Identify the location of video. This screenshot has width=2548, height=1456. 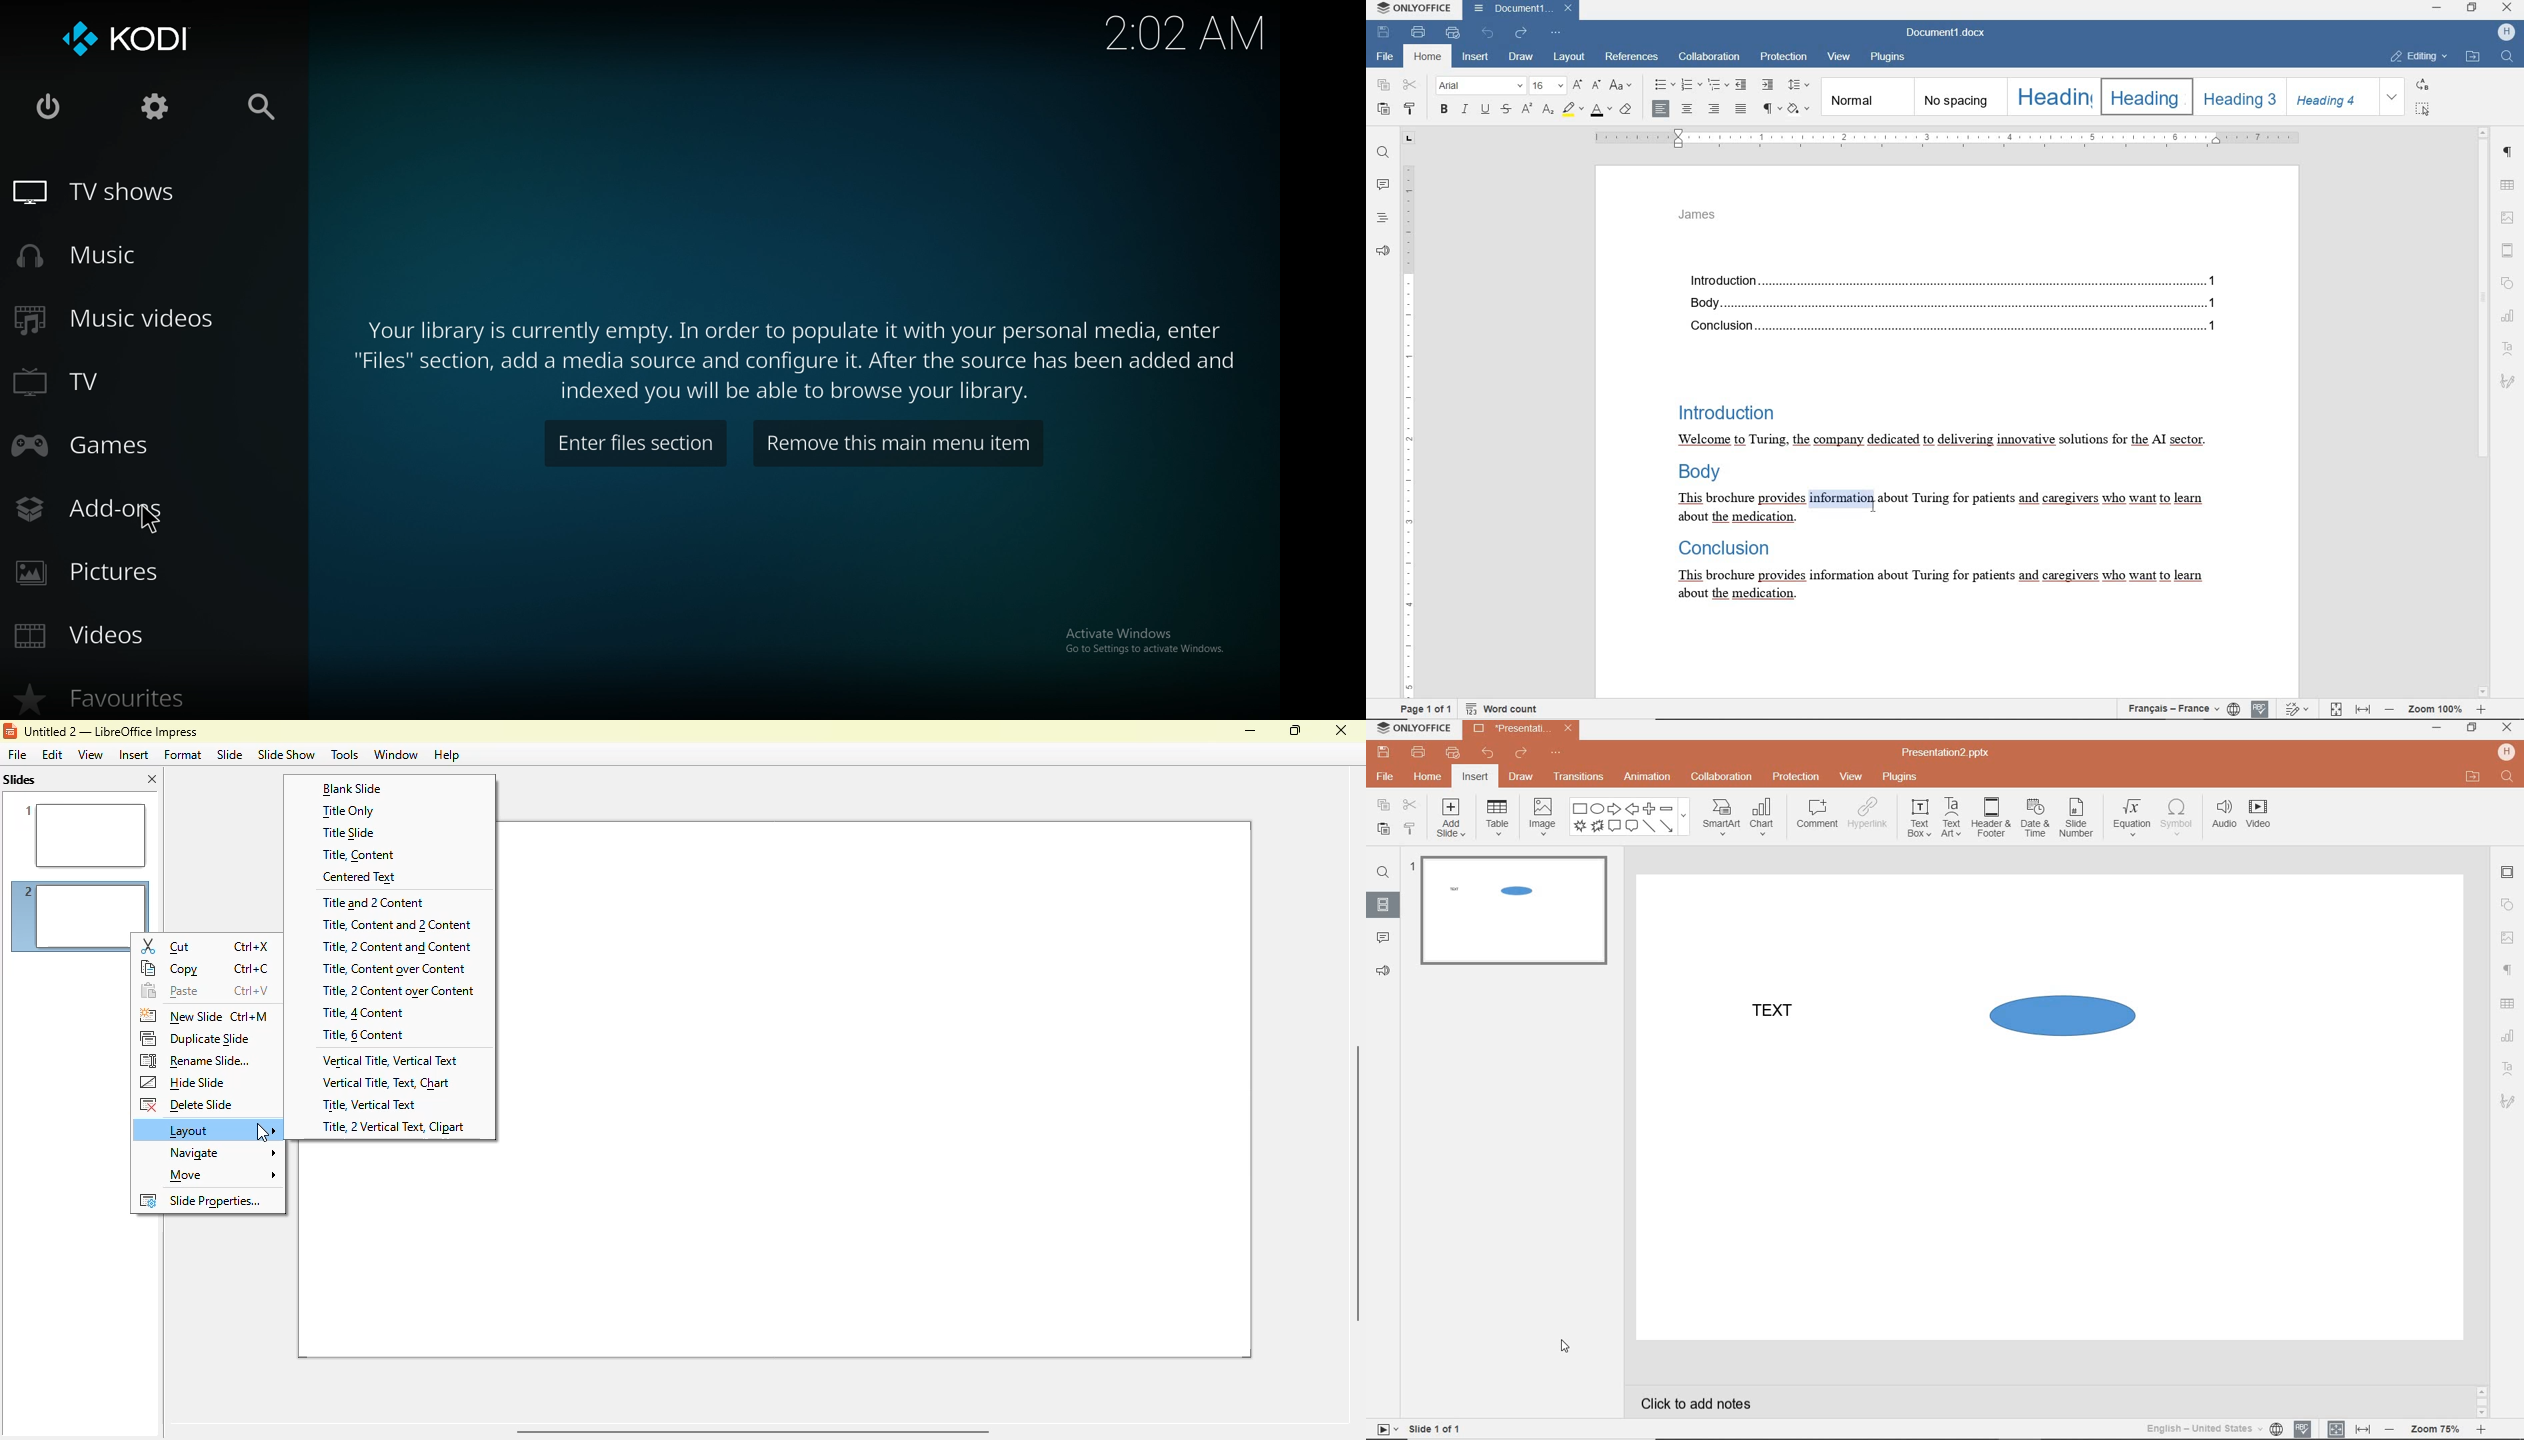
(2260, 817).